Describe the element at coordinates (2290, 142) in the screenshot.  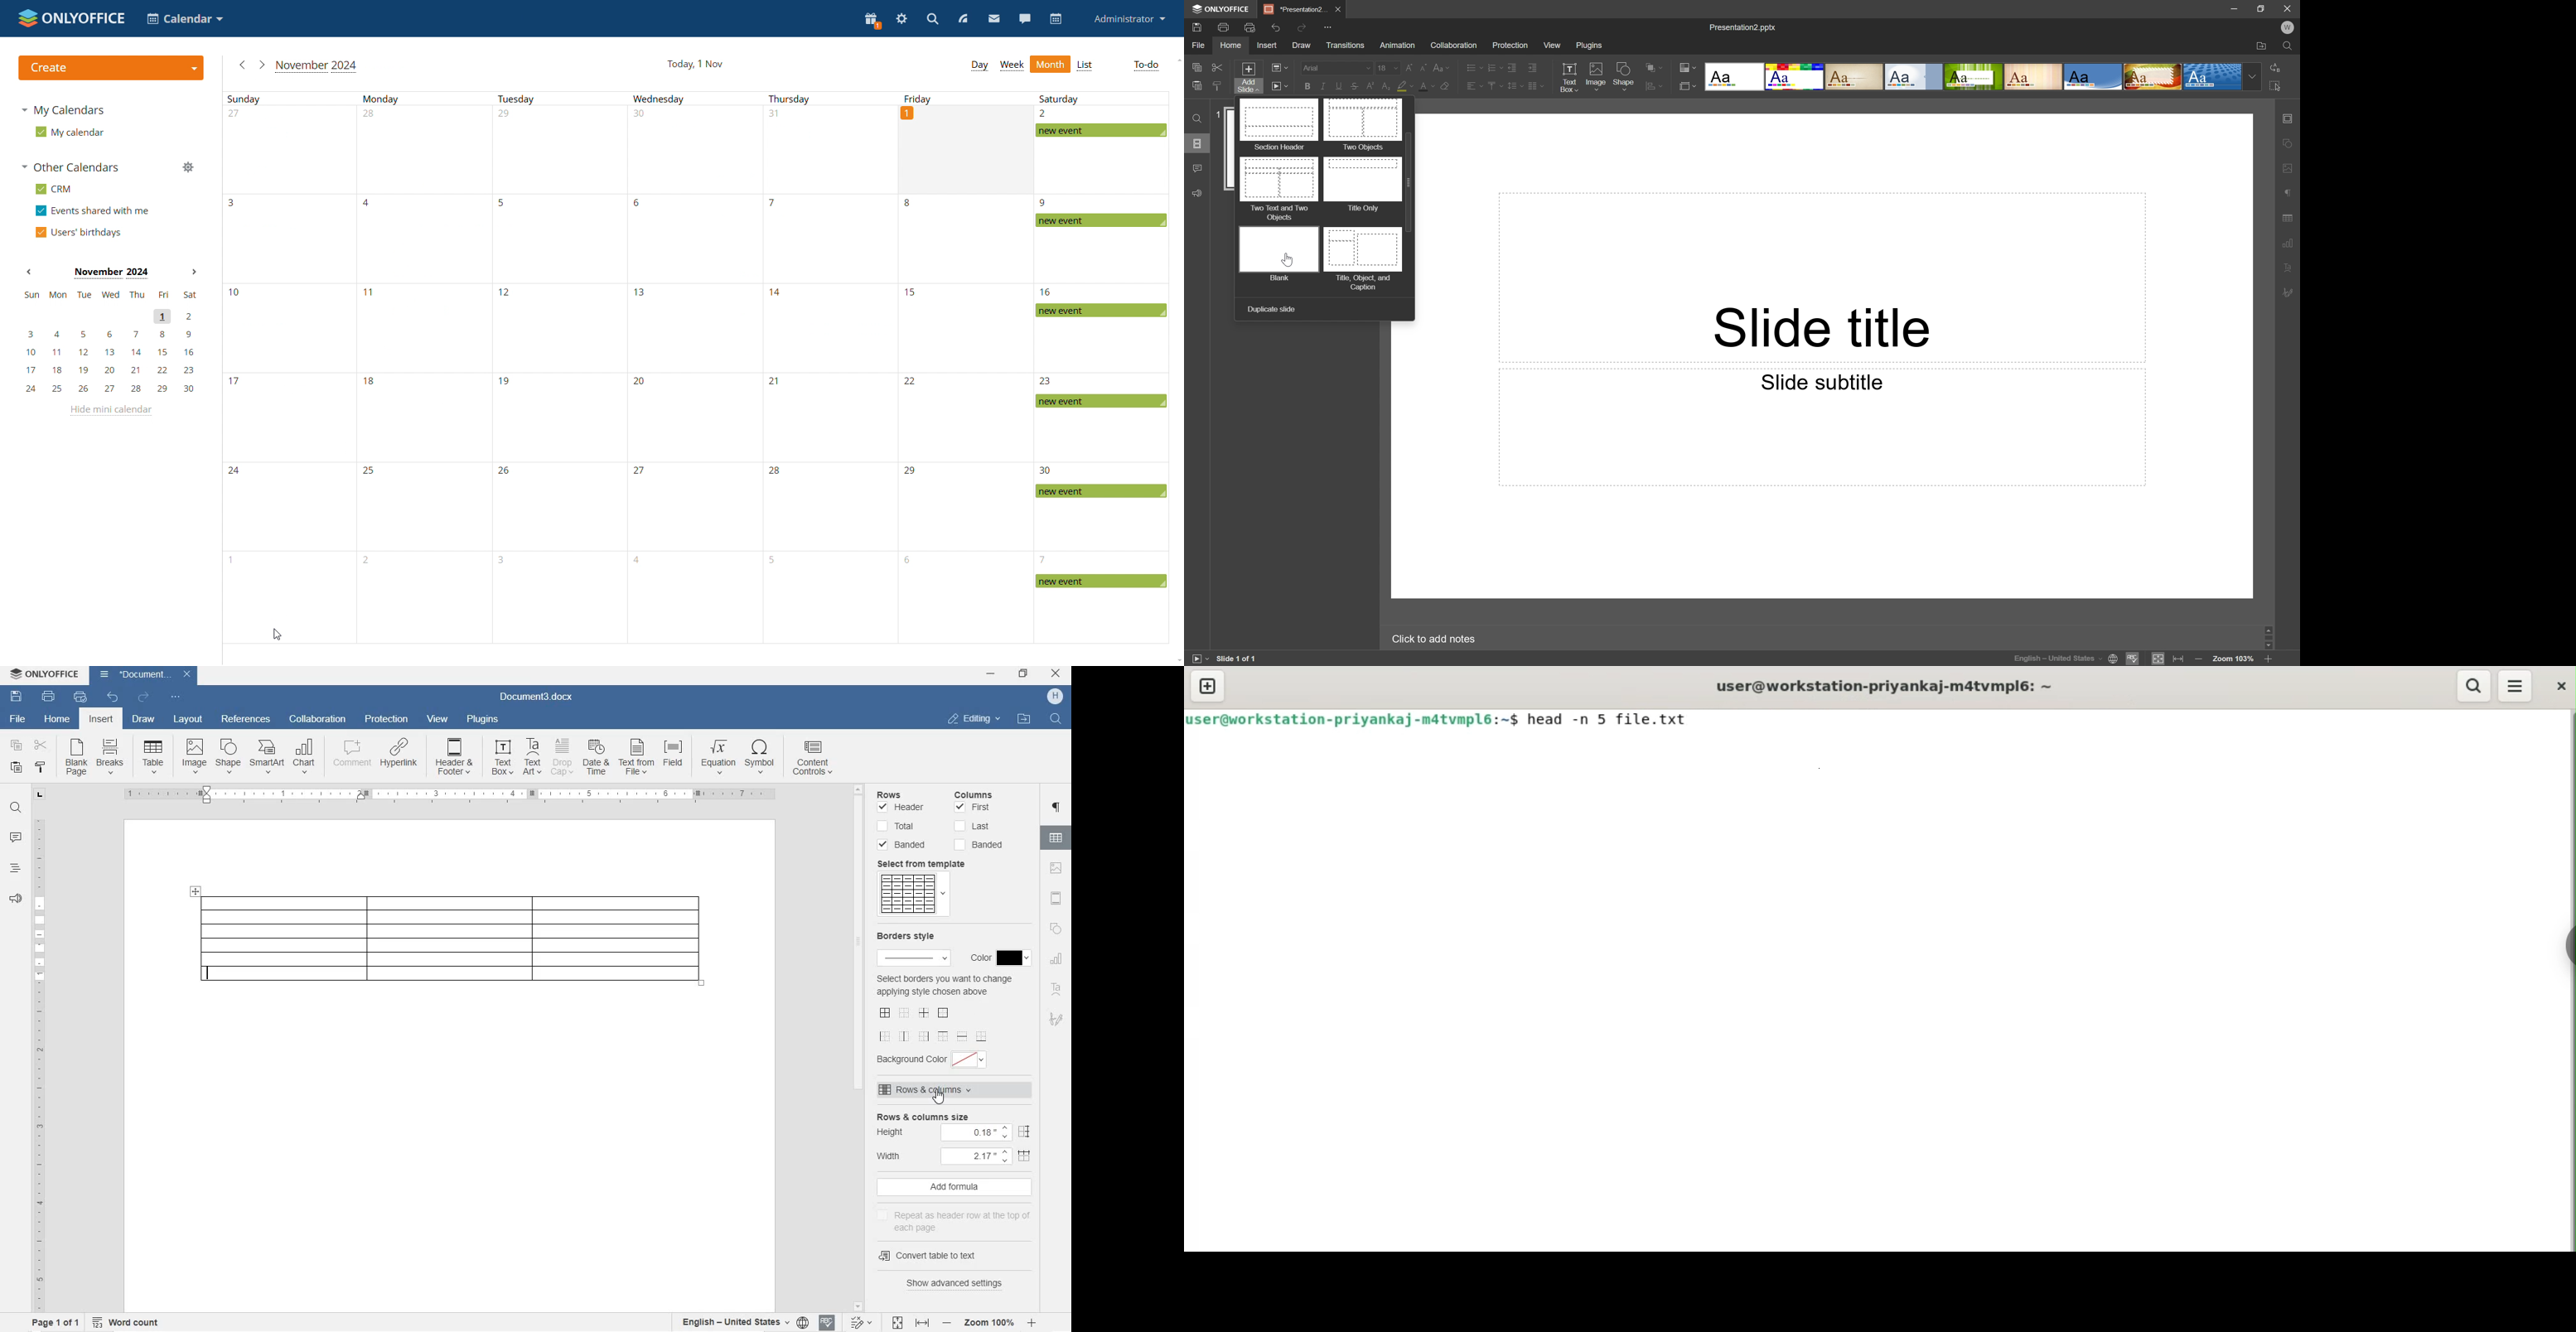
I see `Shape settings` at that location.